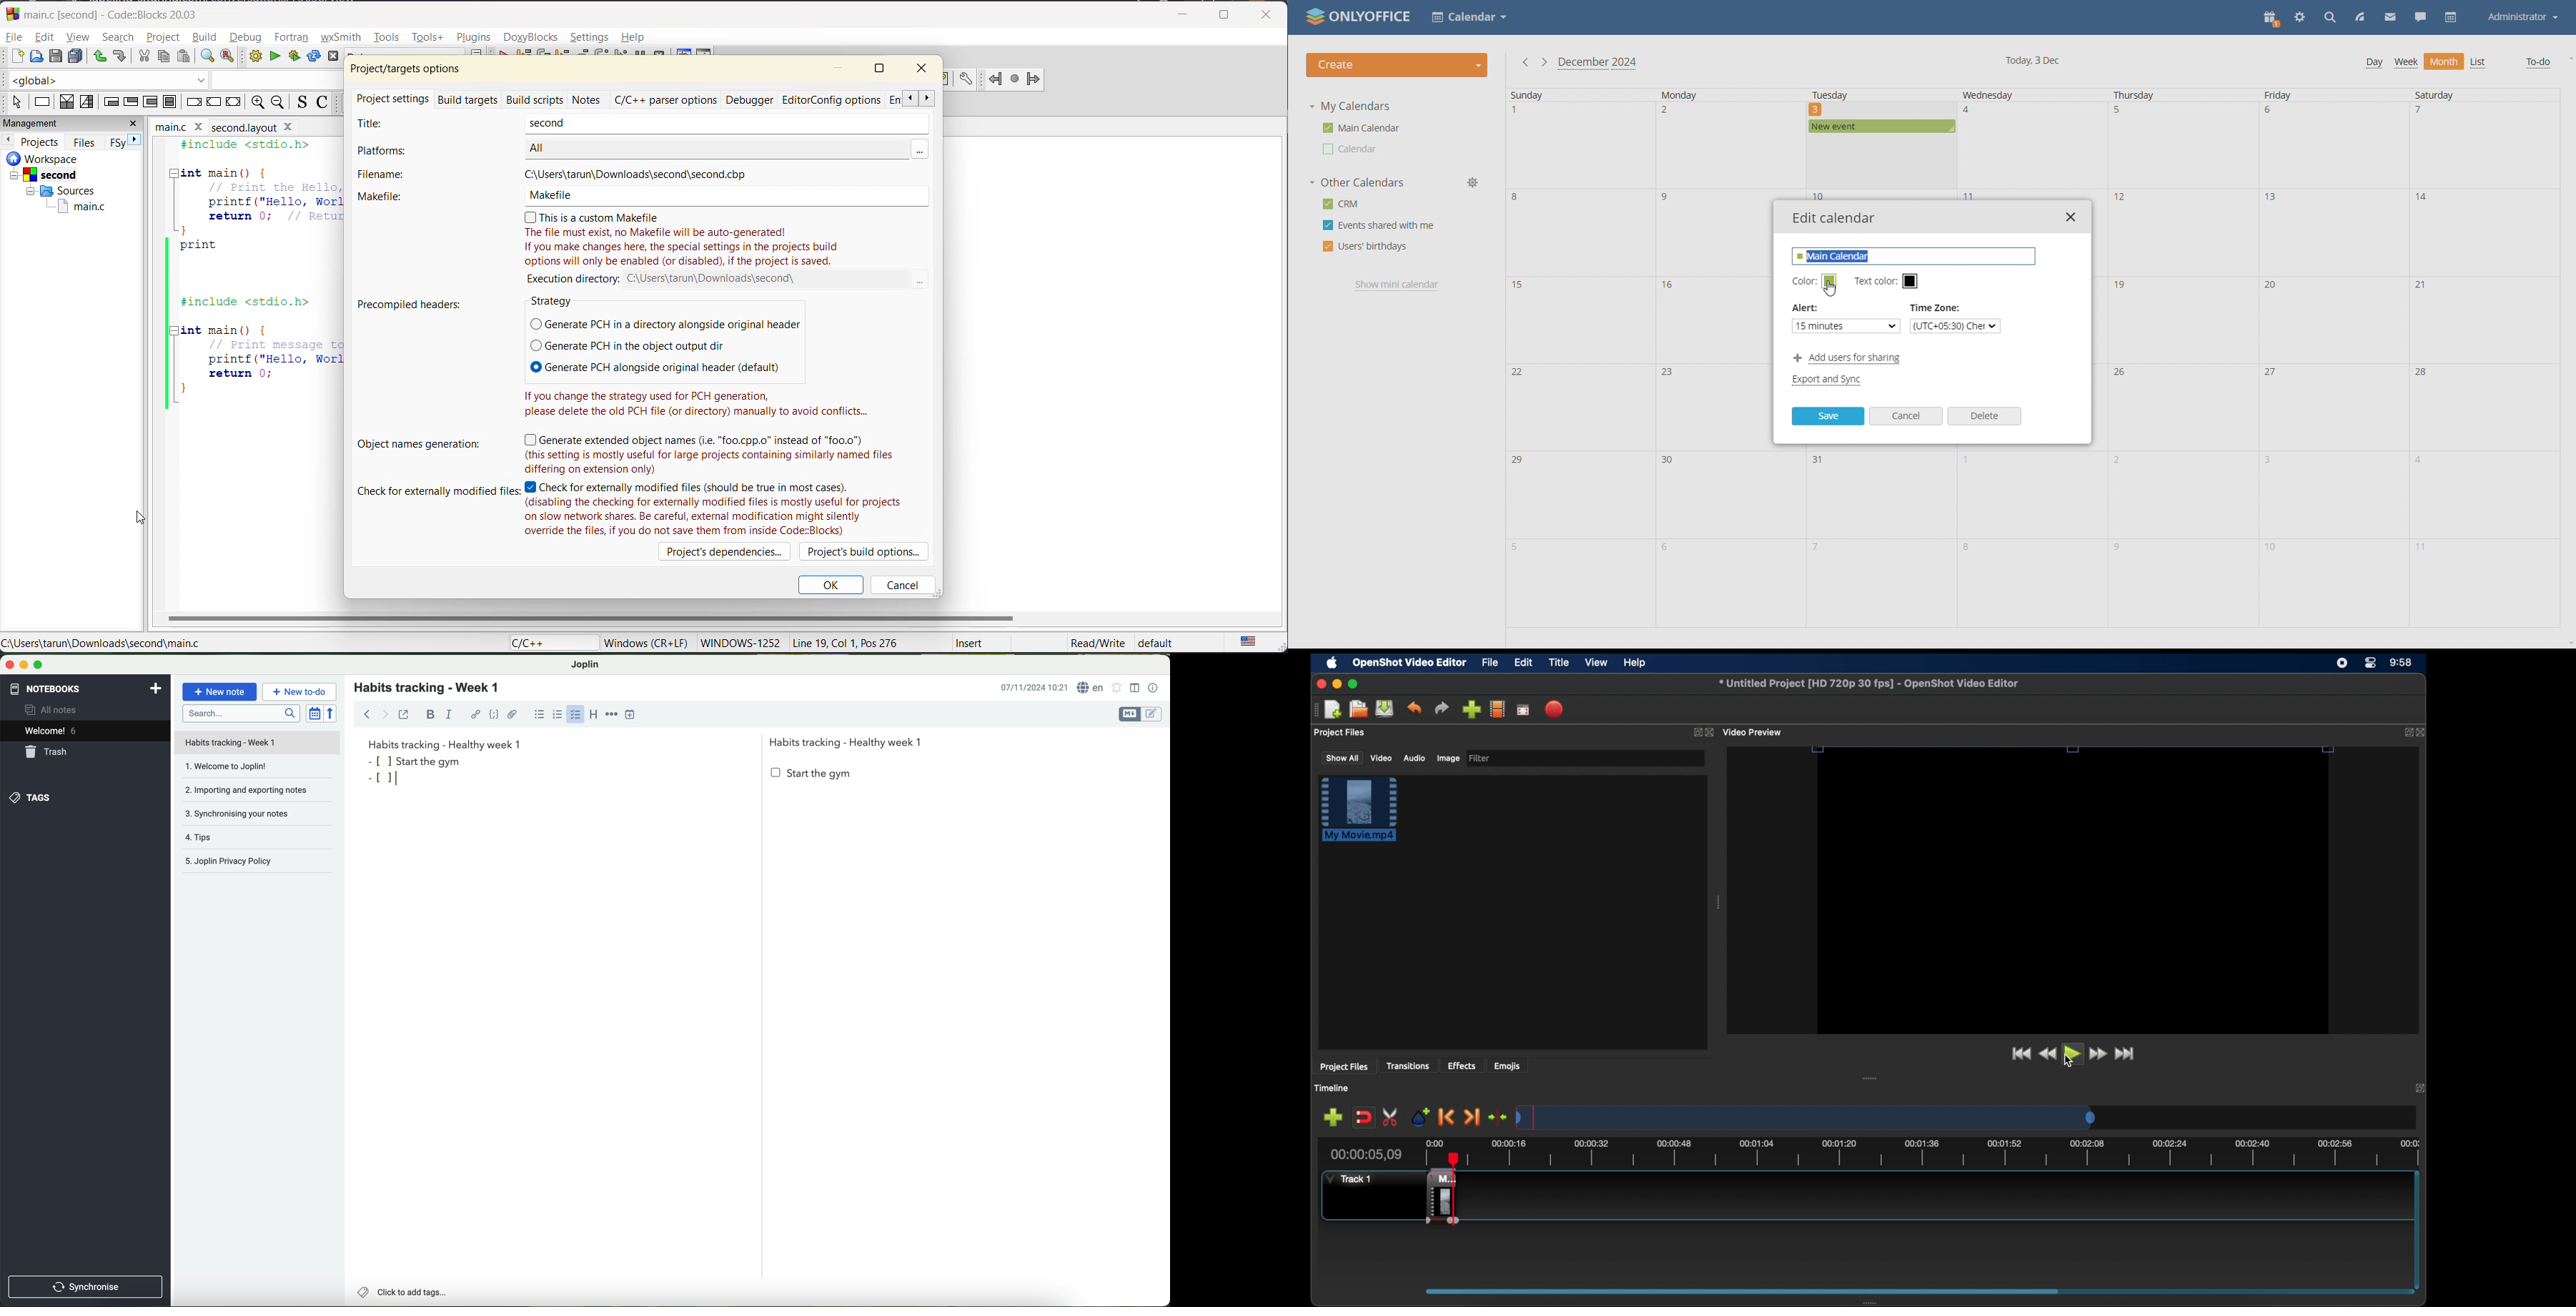 This screenshot has height=1316, width=2576. What do you see at coordinates (1420, 1116) in the screenshot?
I see `add marker` at bounding box center [1420, 1116].